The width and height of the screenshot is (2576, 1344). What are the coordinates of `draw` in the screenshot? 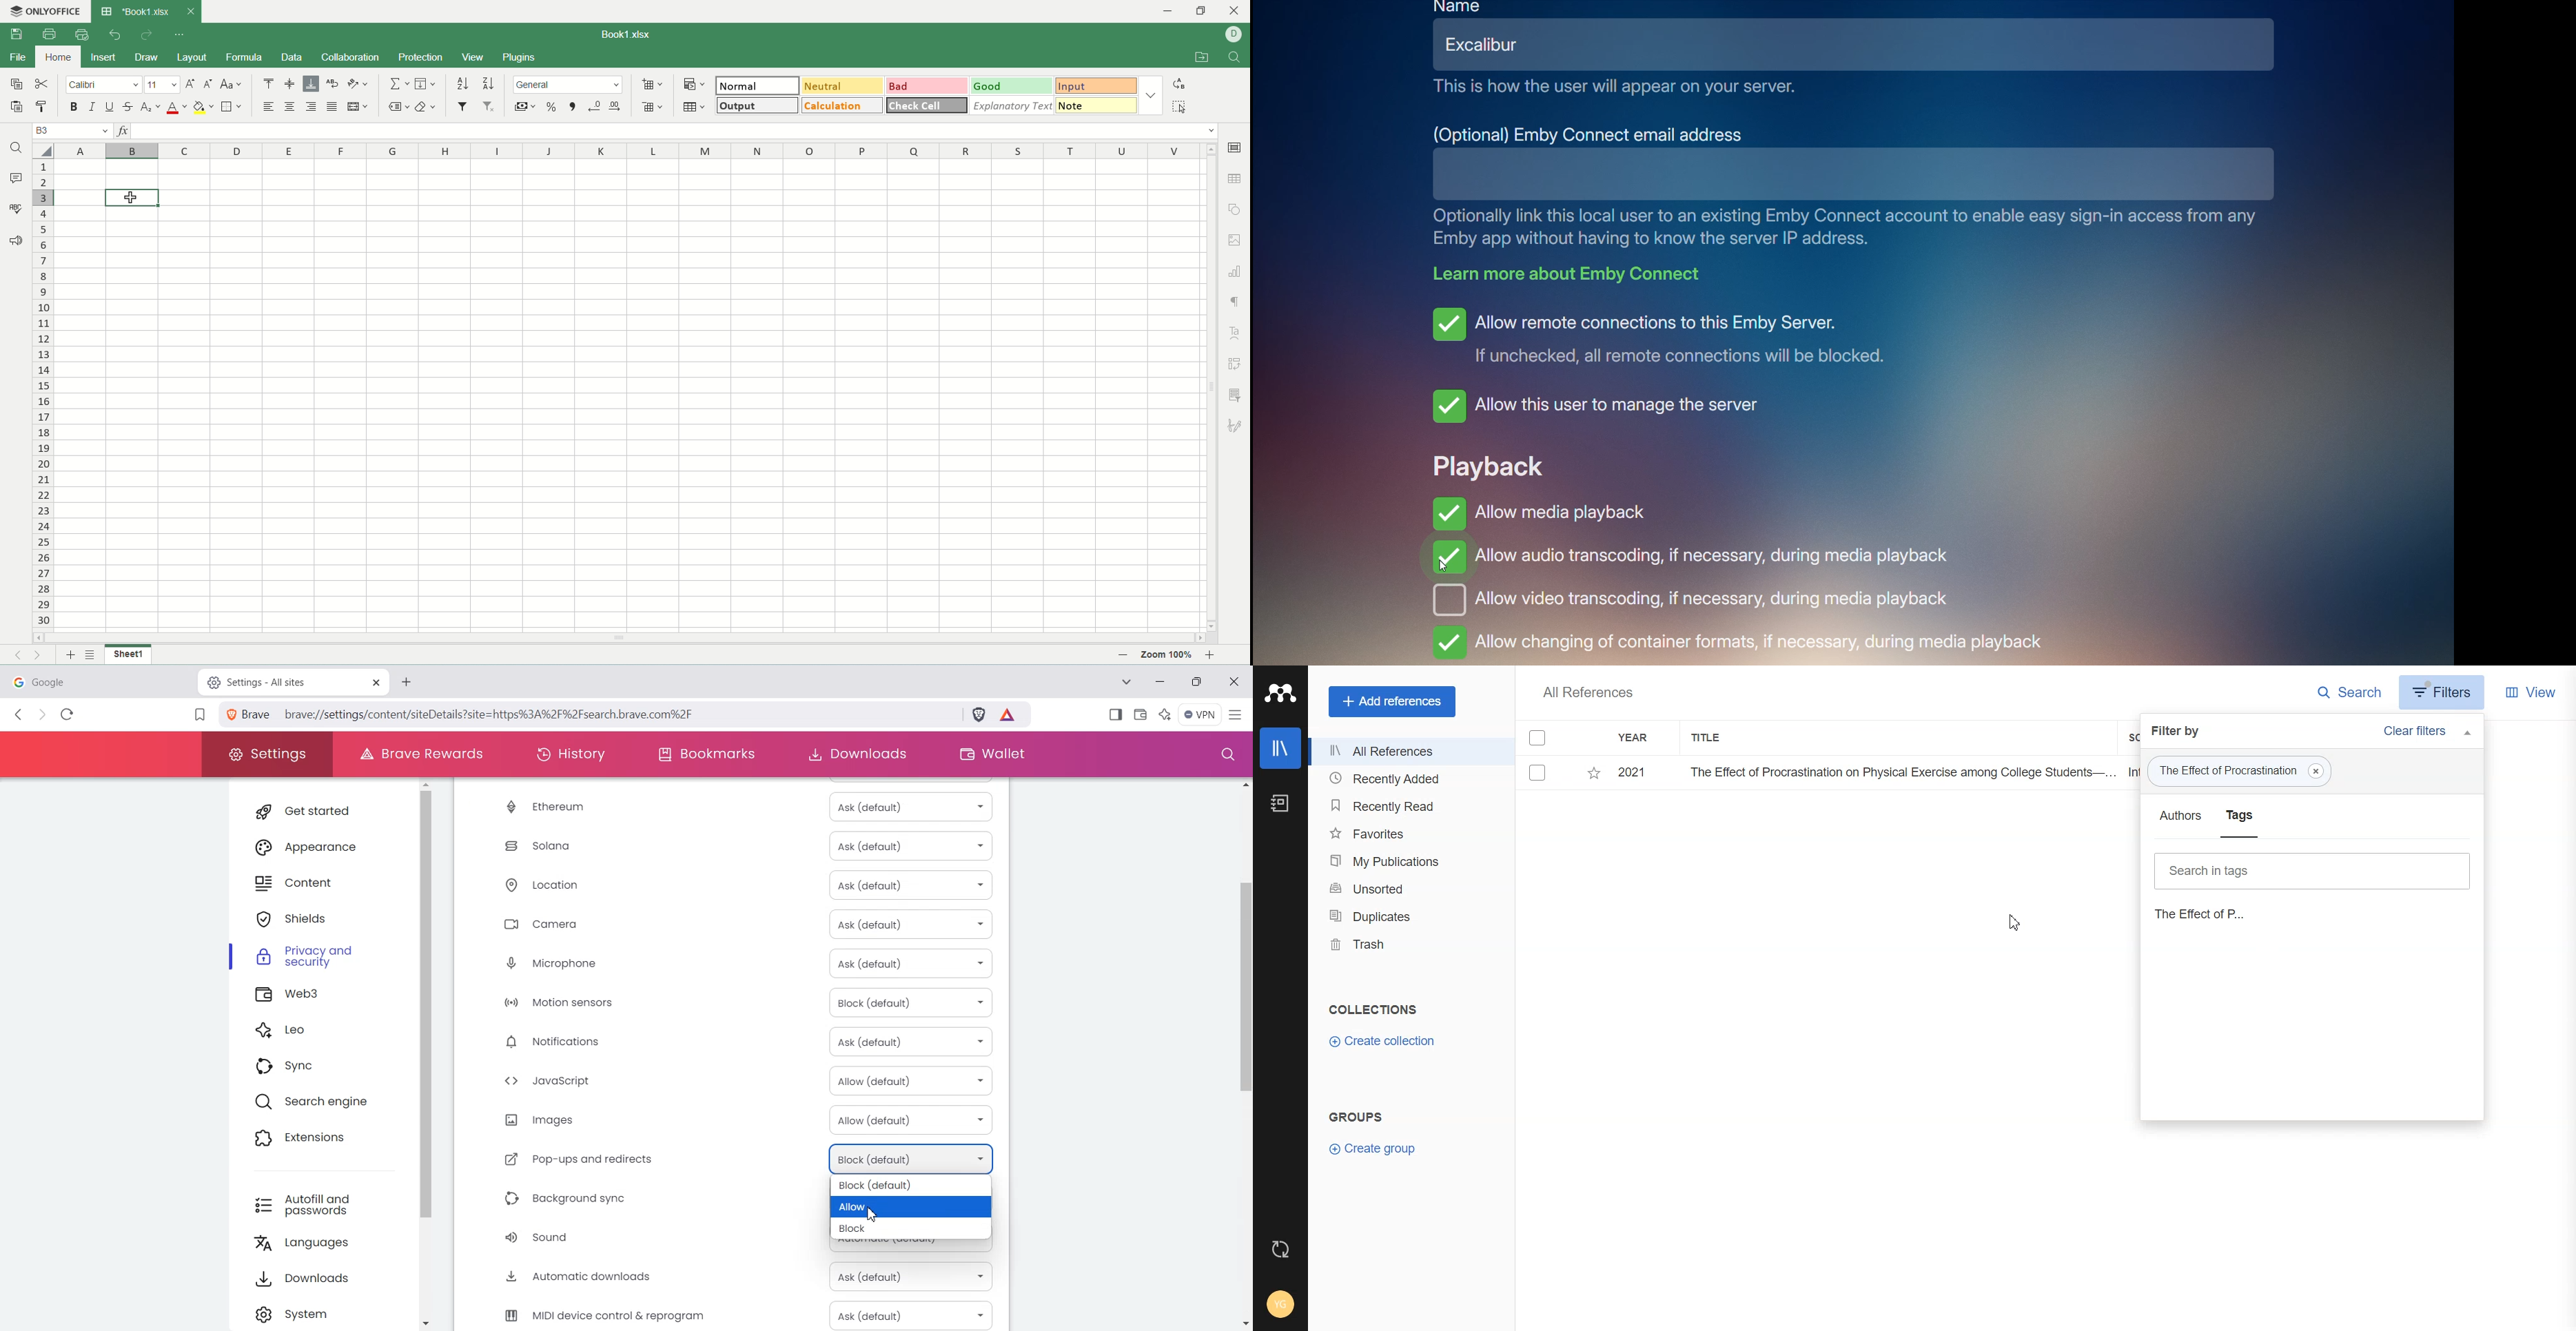 It's located at (146, 57).